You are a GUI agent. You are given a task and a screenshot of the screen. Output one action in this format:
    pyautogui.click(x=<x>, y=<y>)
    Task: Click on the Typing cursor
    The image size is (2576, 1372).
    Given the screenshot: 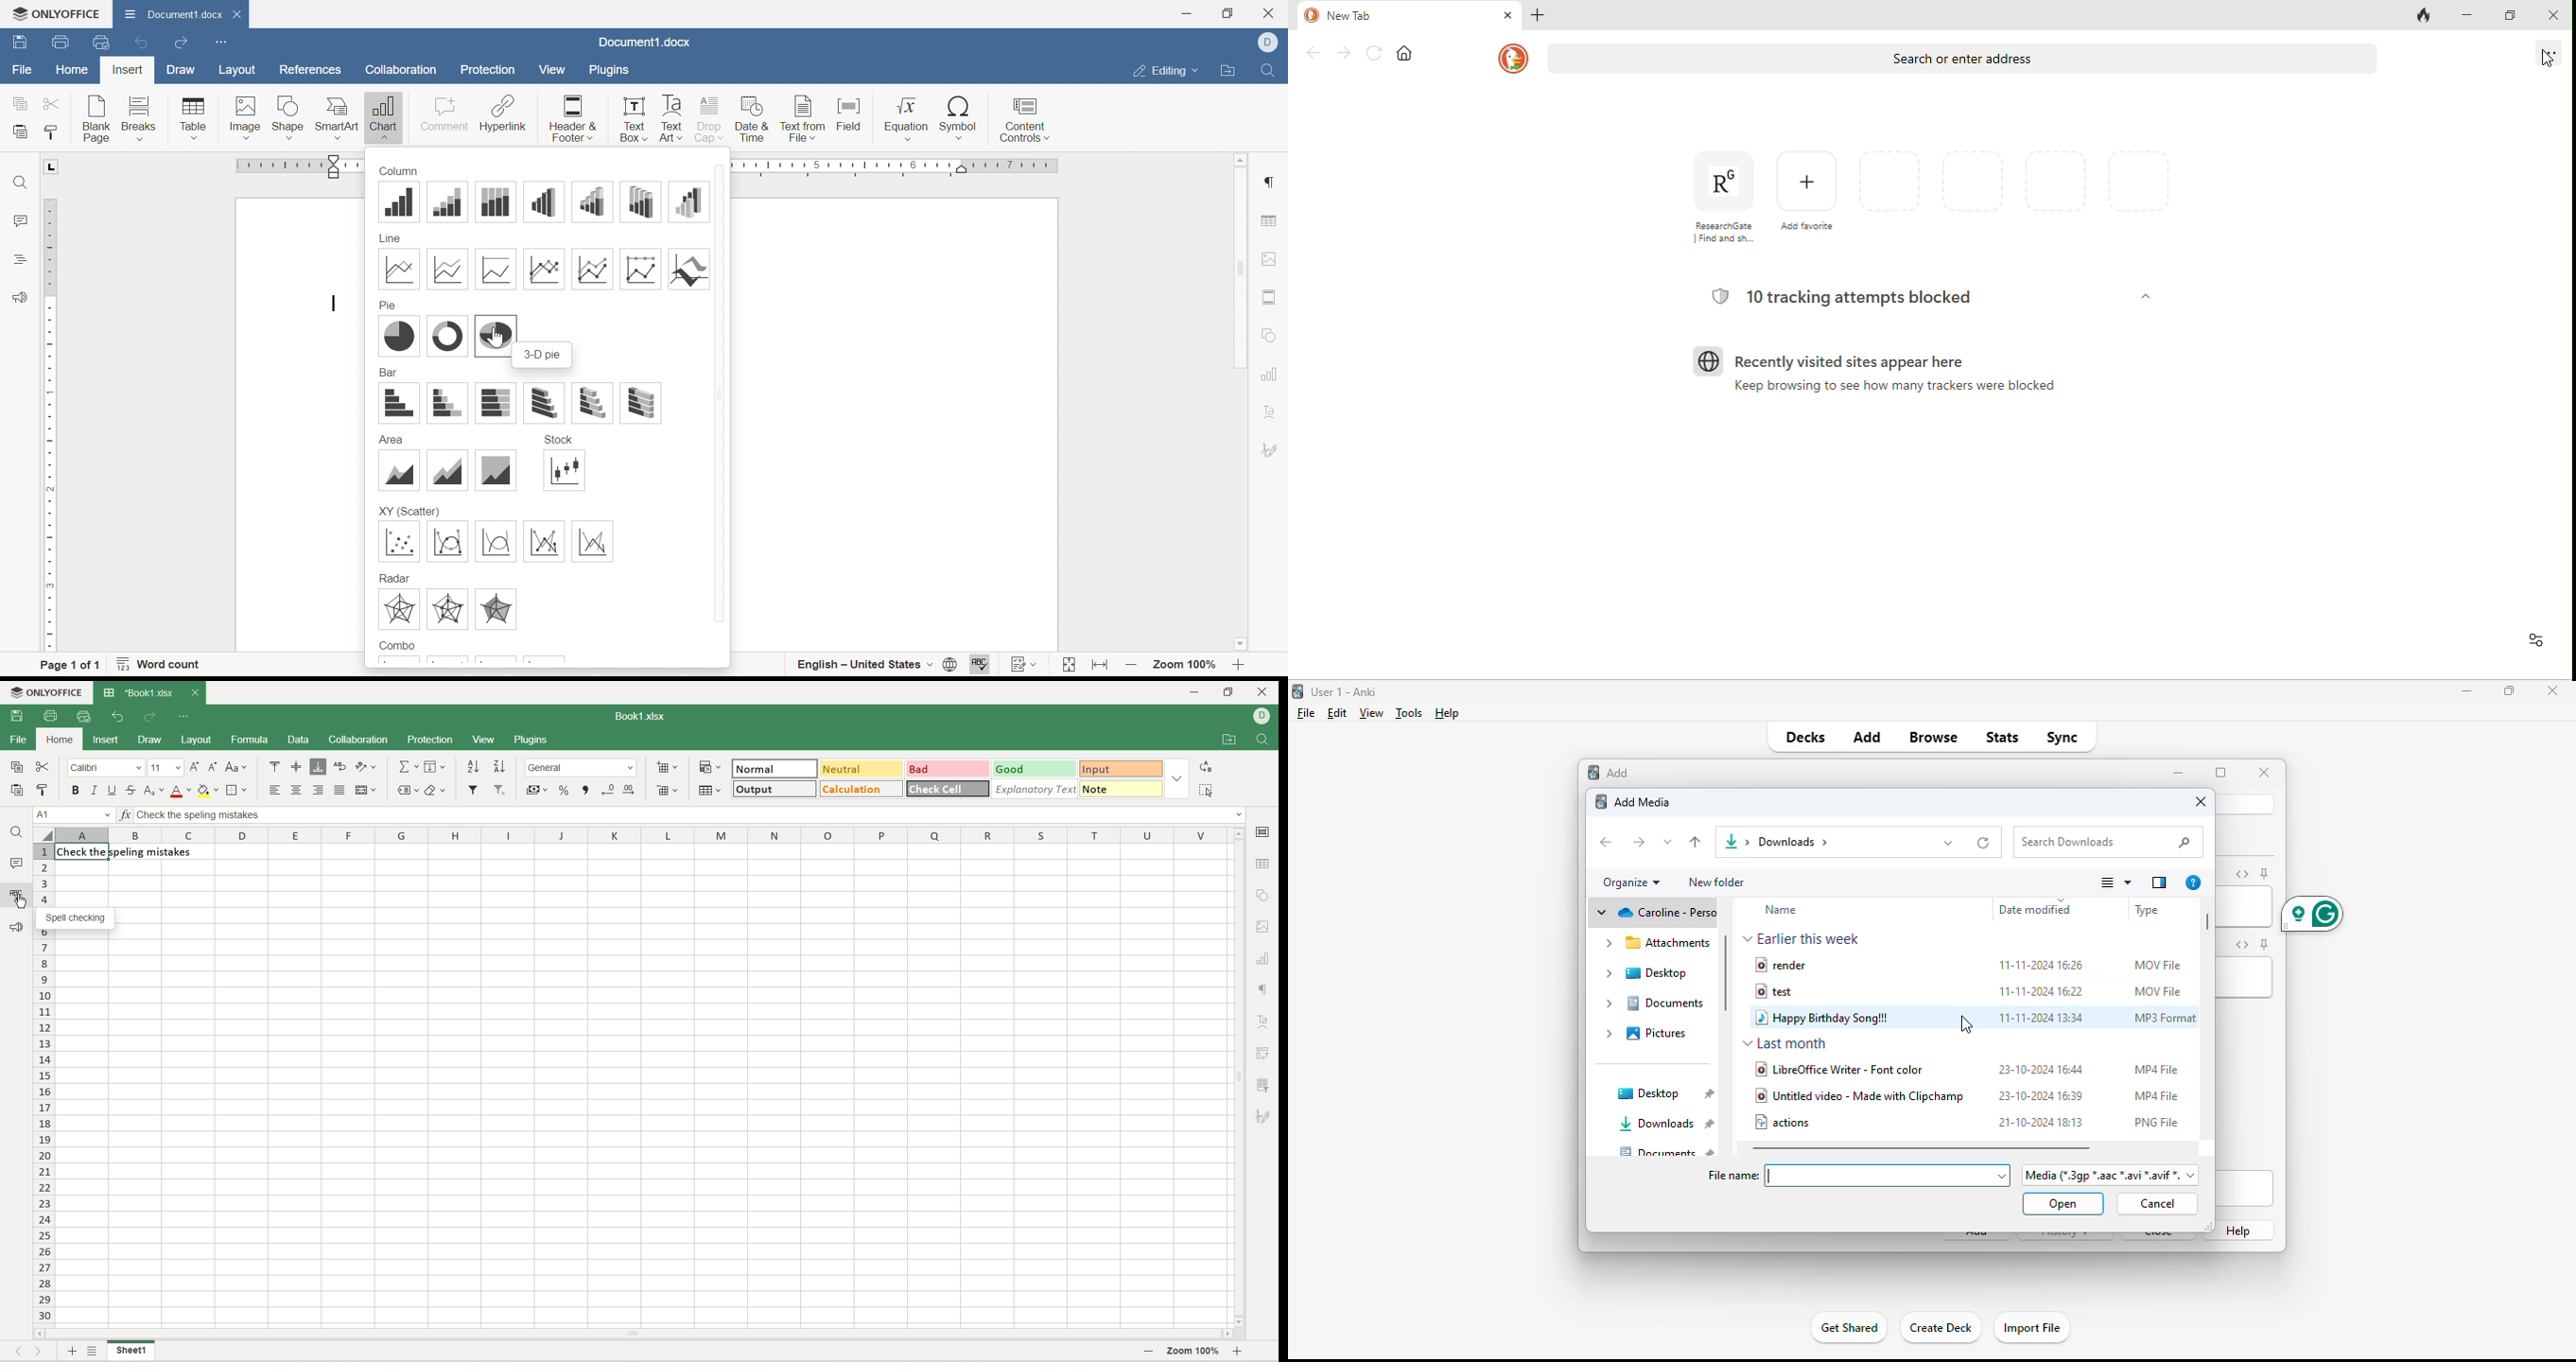 What is the action you would take?
    pyautogui.click(x=335, y=305)
    